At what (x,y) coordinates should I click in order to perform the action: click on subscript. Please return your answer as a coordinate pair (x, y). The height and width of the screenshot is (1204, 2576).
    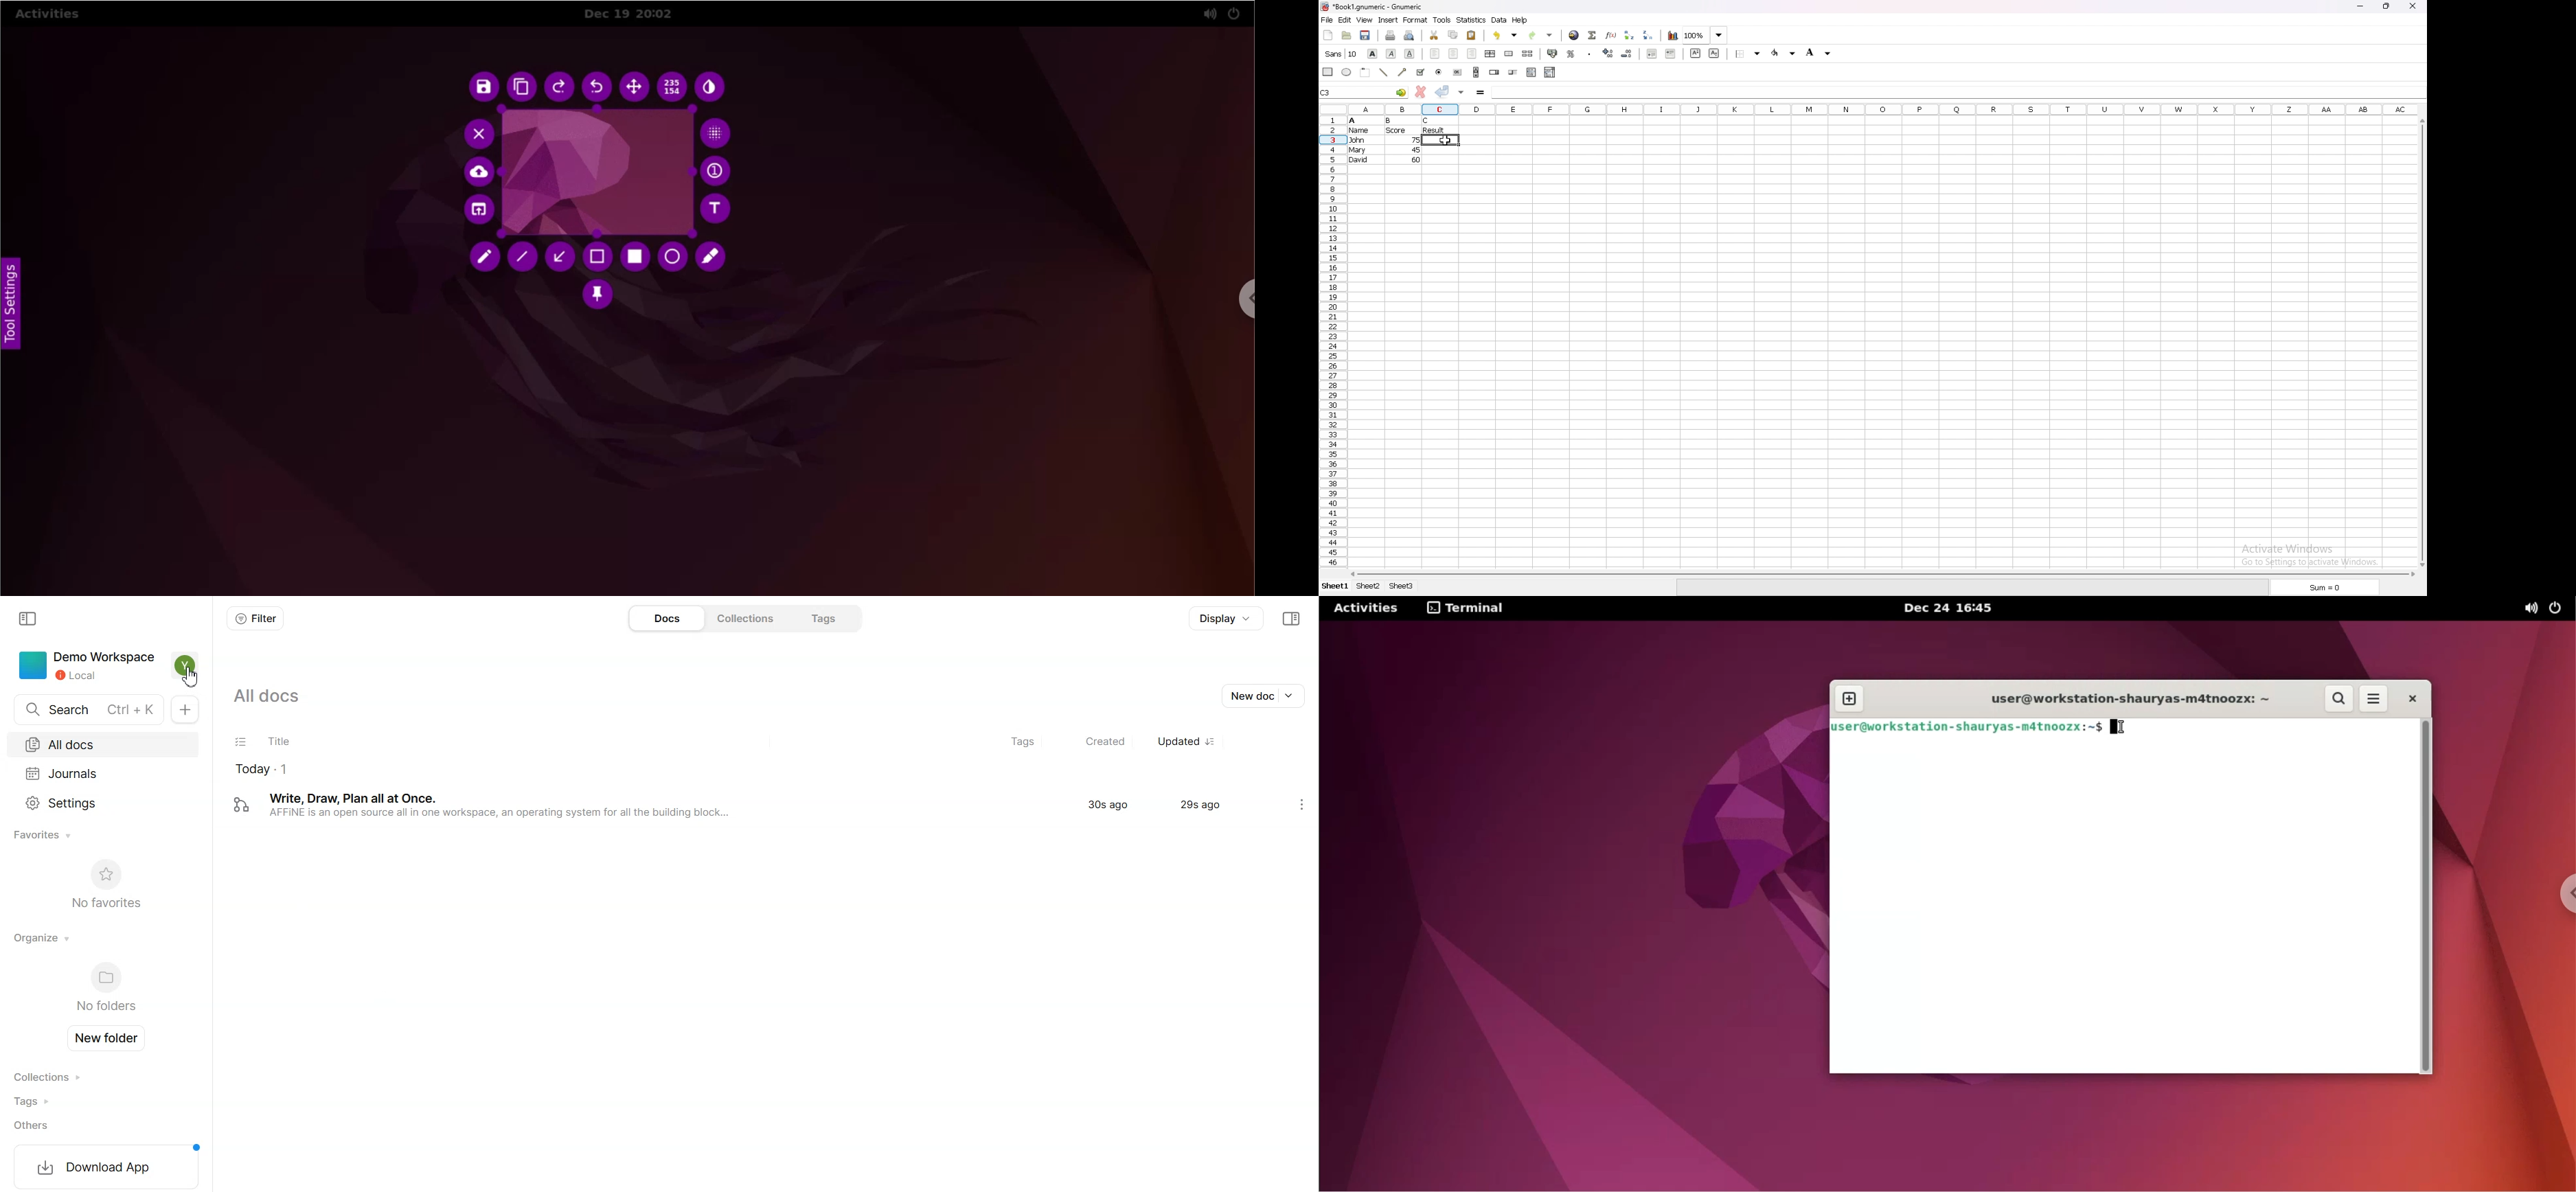
    Looking at the image, I should click on (1715, 53).